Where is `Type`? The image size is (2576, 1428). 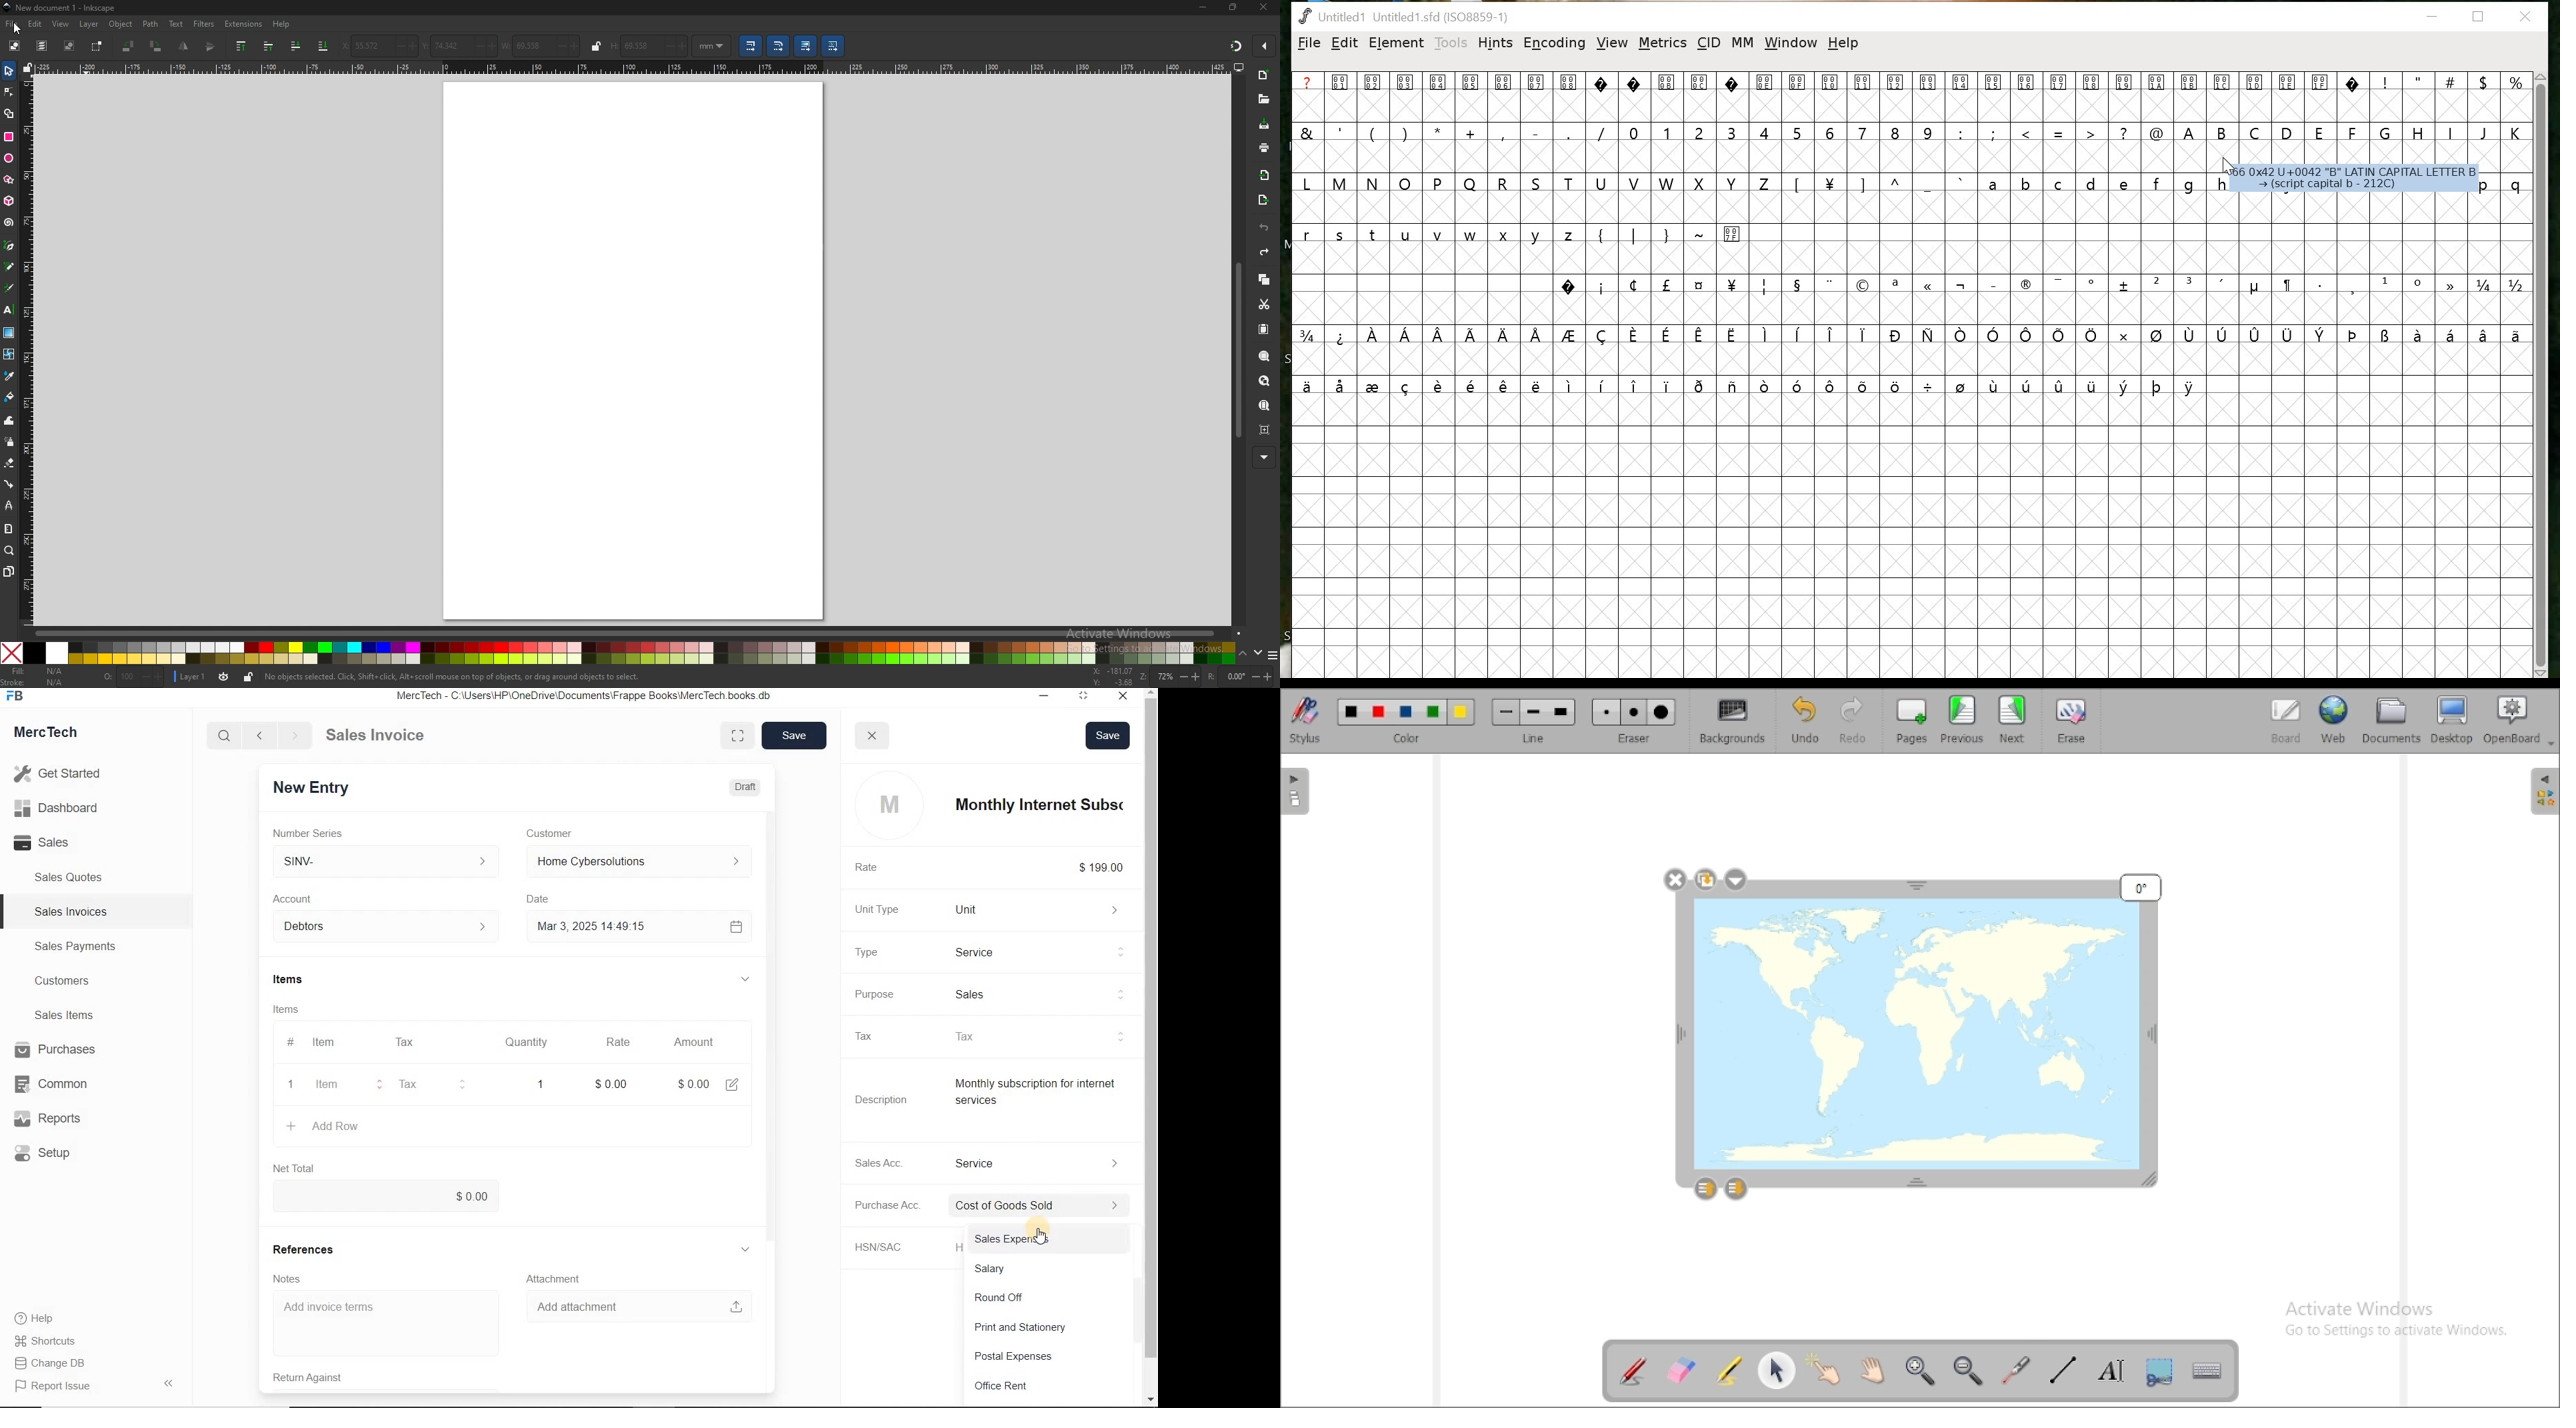 Type is located at coordinates (880, 952).